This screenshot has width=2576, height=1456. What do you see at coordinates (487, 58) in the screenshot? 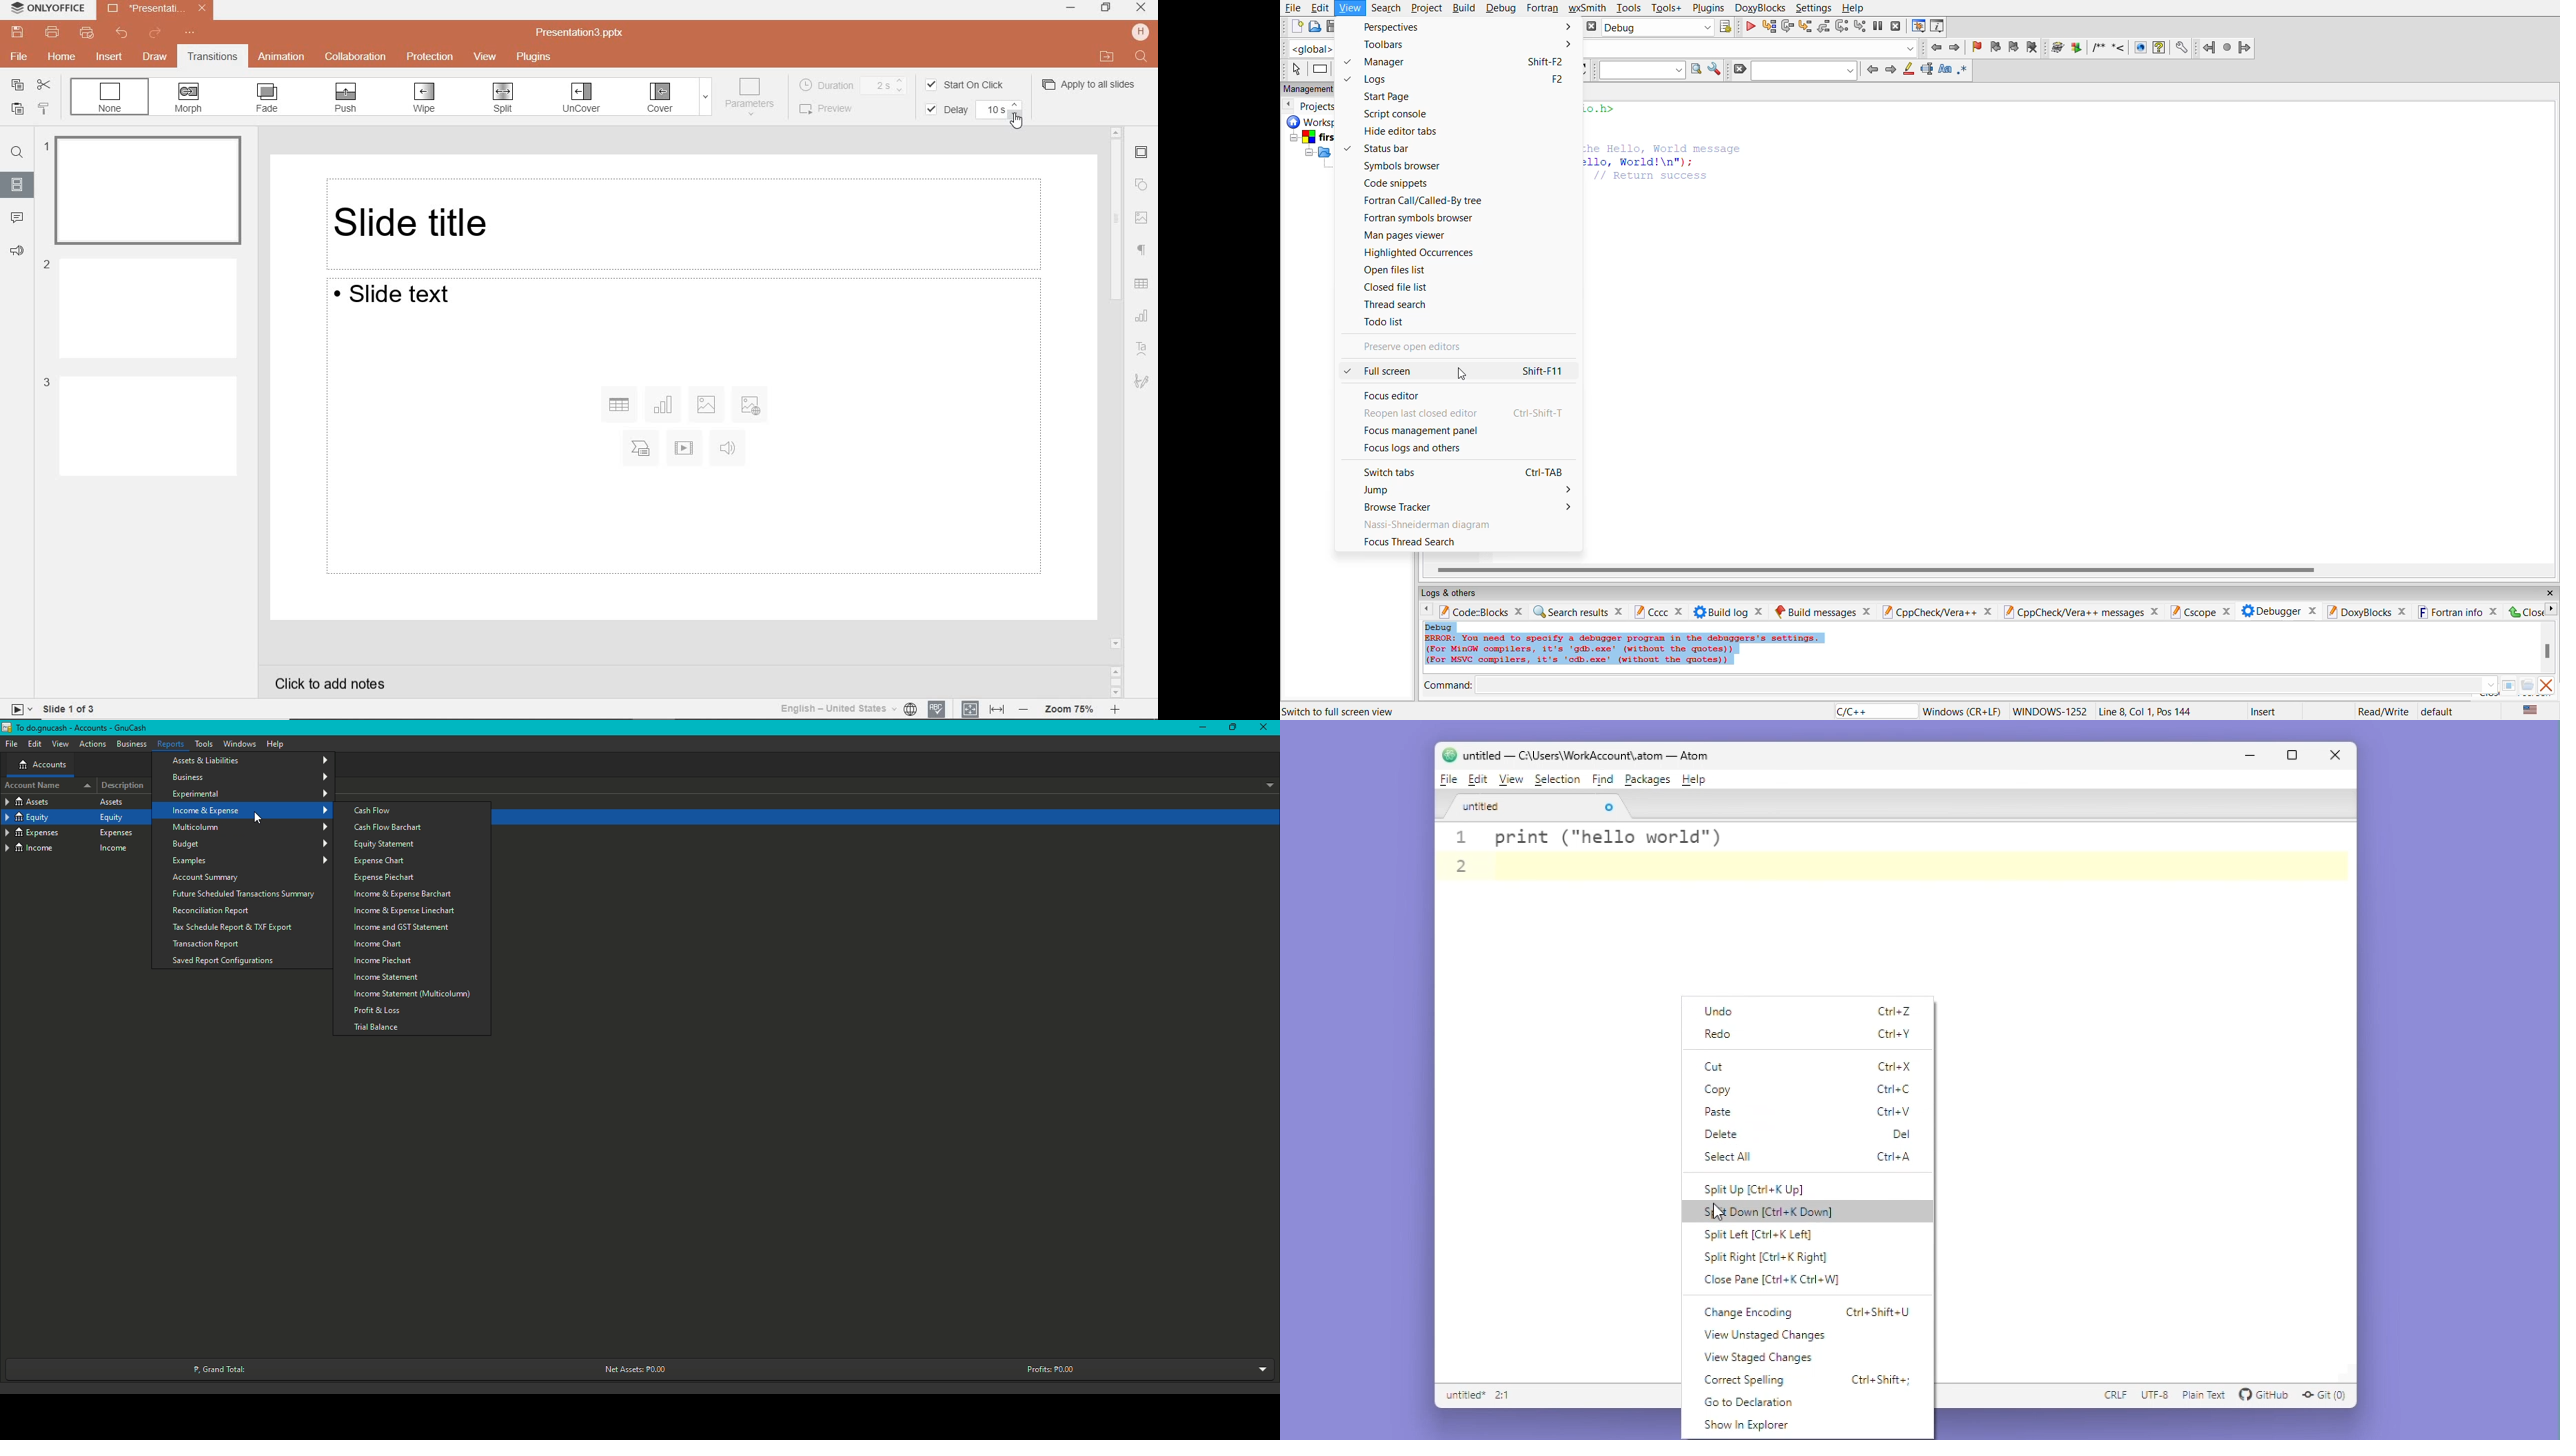
I see `view` at bounding box center [487, 58].